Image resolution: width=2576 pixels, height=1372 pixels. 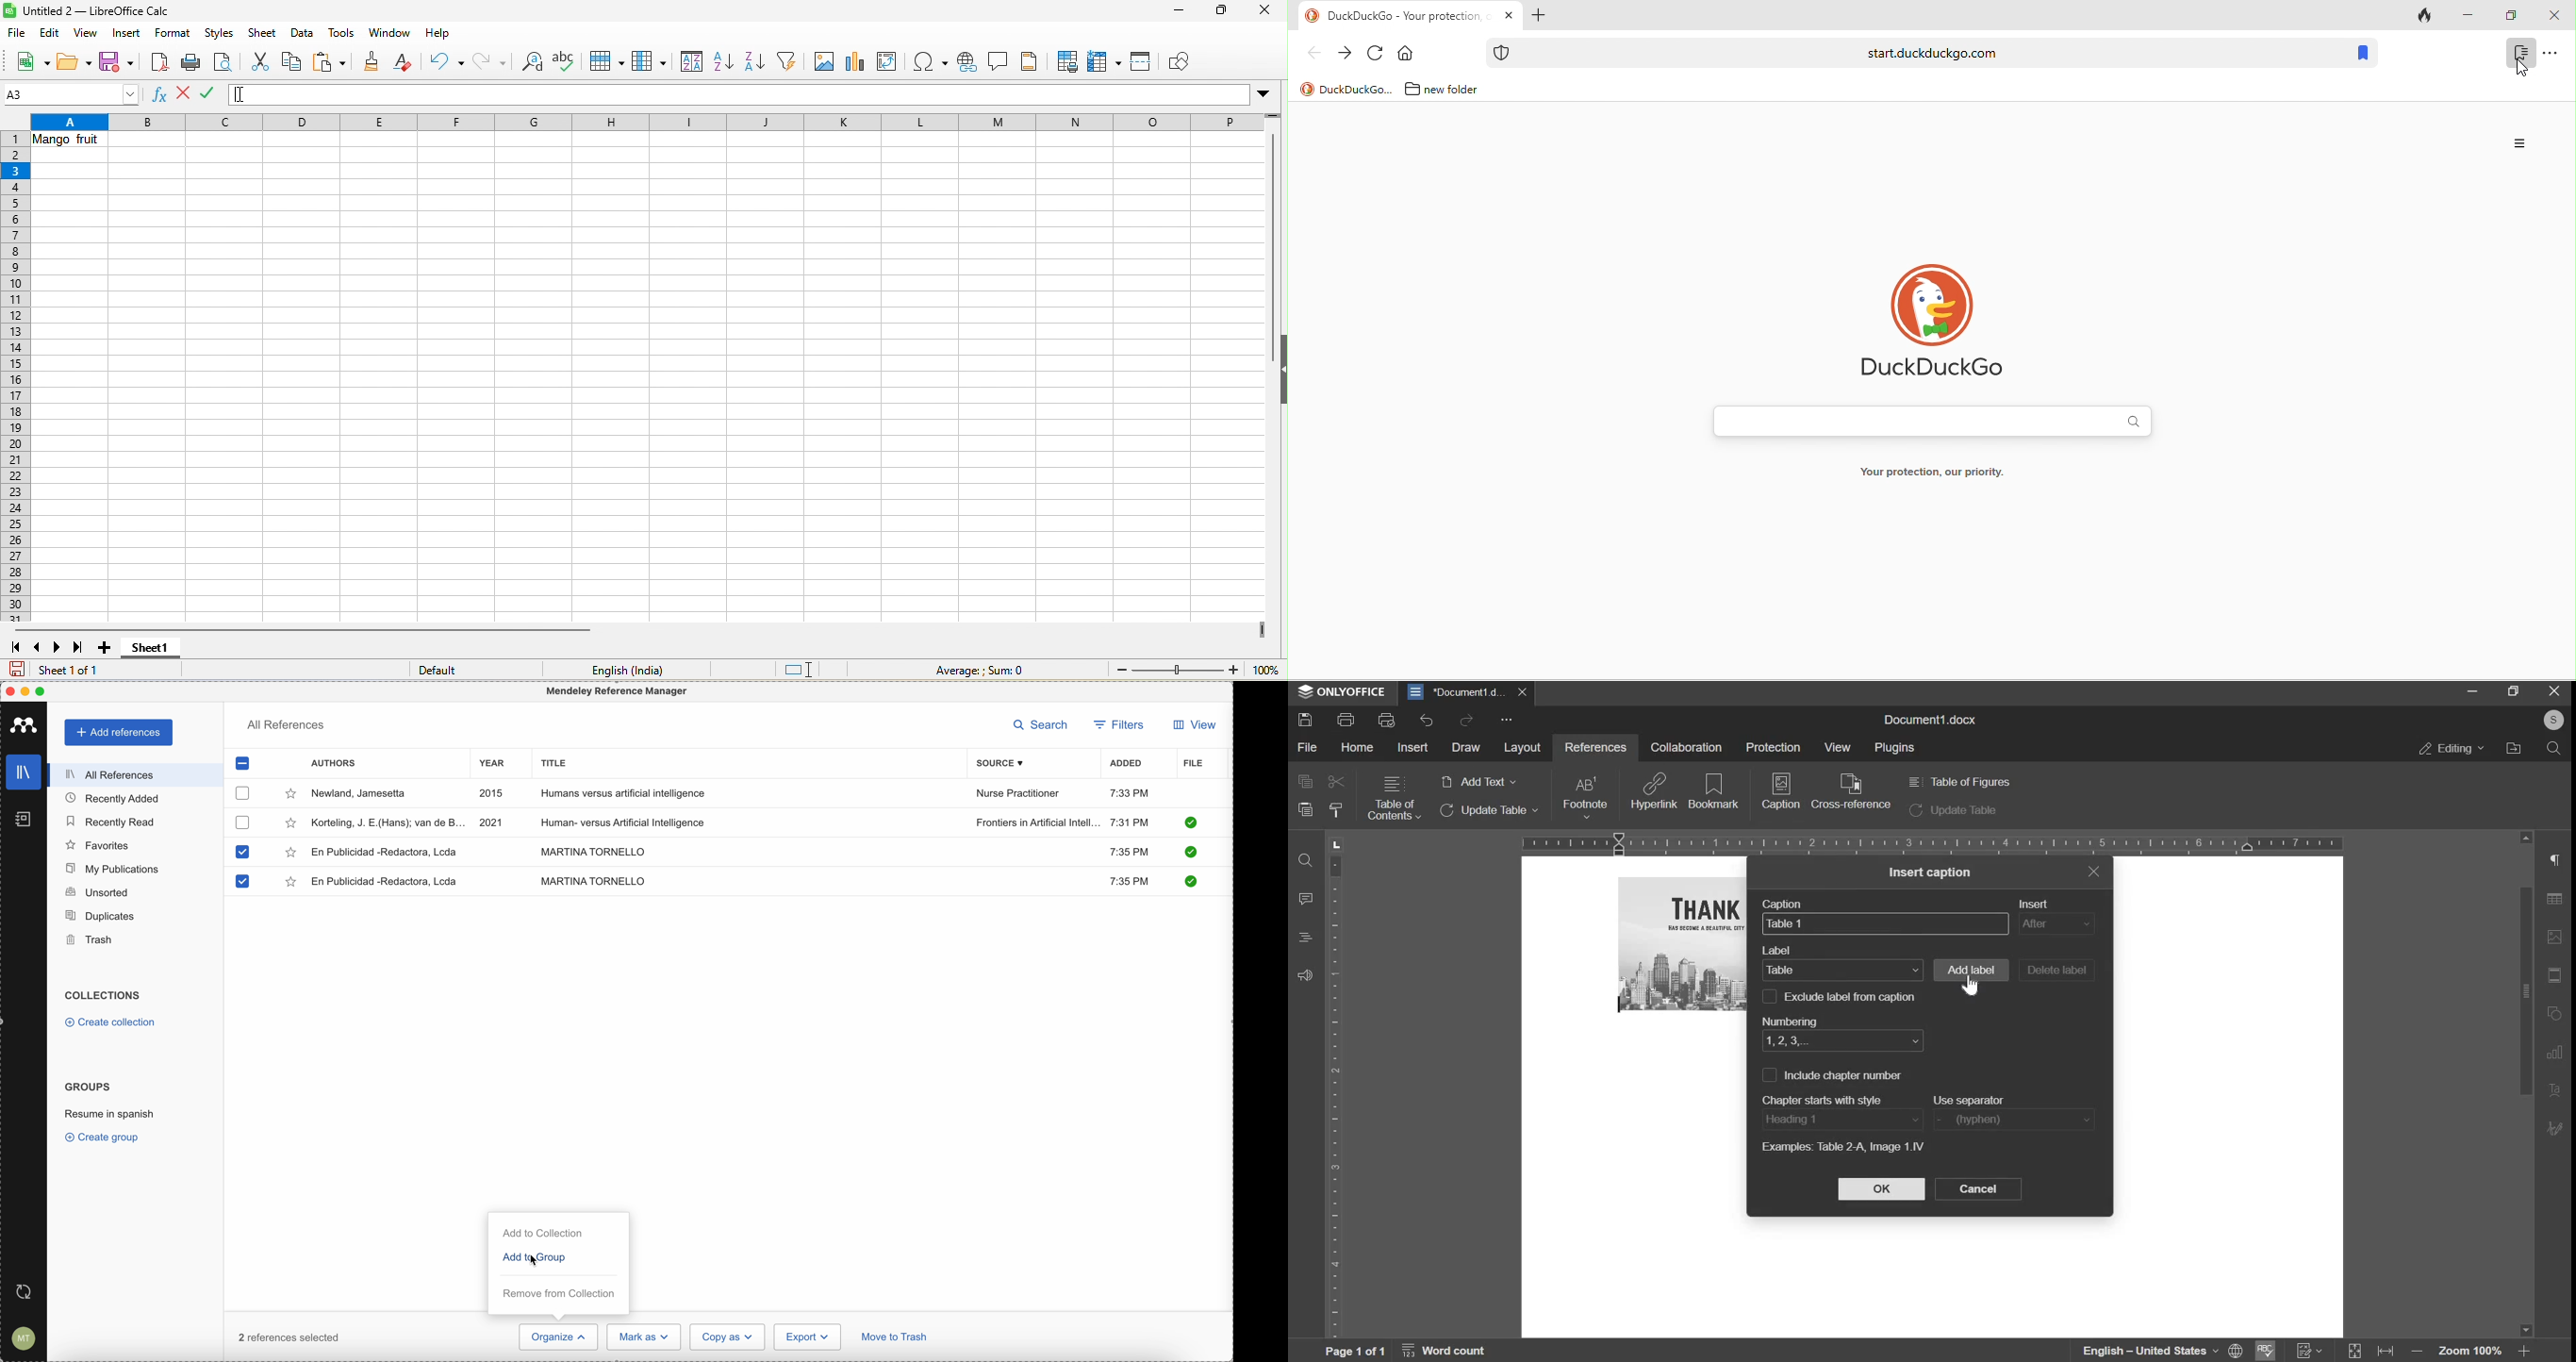 What do you see at coordinates (87, 1085) in the screenshot?
I see `groups` at bounding box center [87, 1085].